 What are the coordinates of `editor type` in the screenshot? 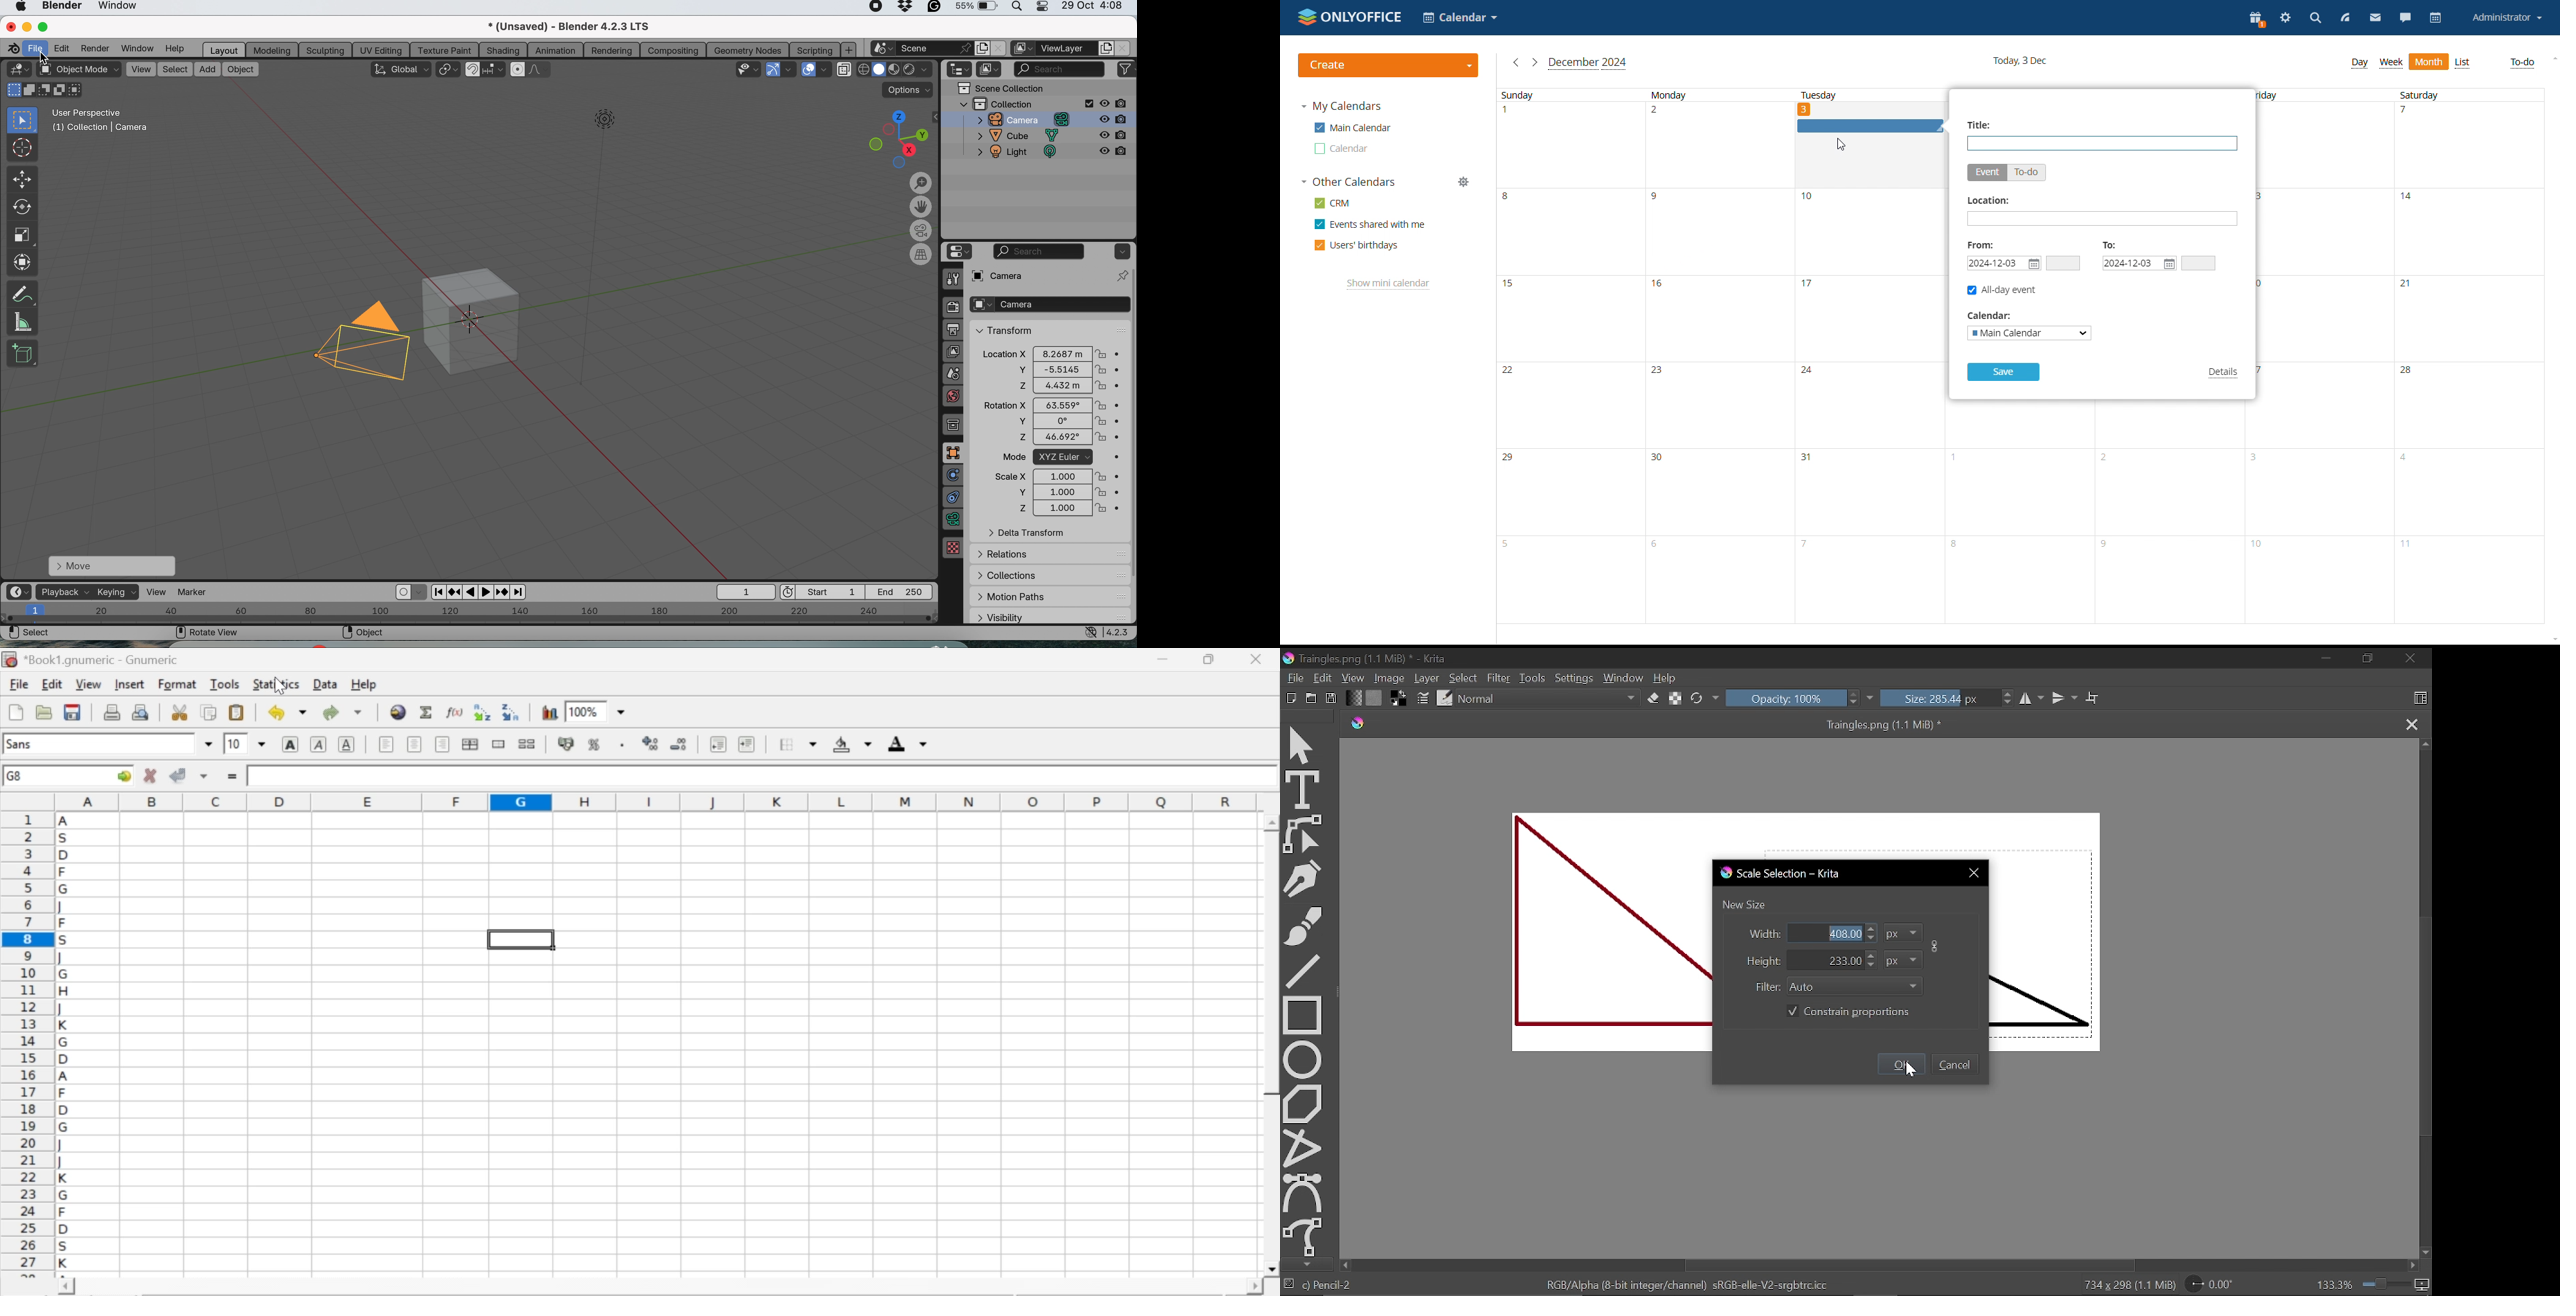 It's located at (957, 251).